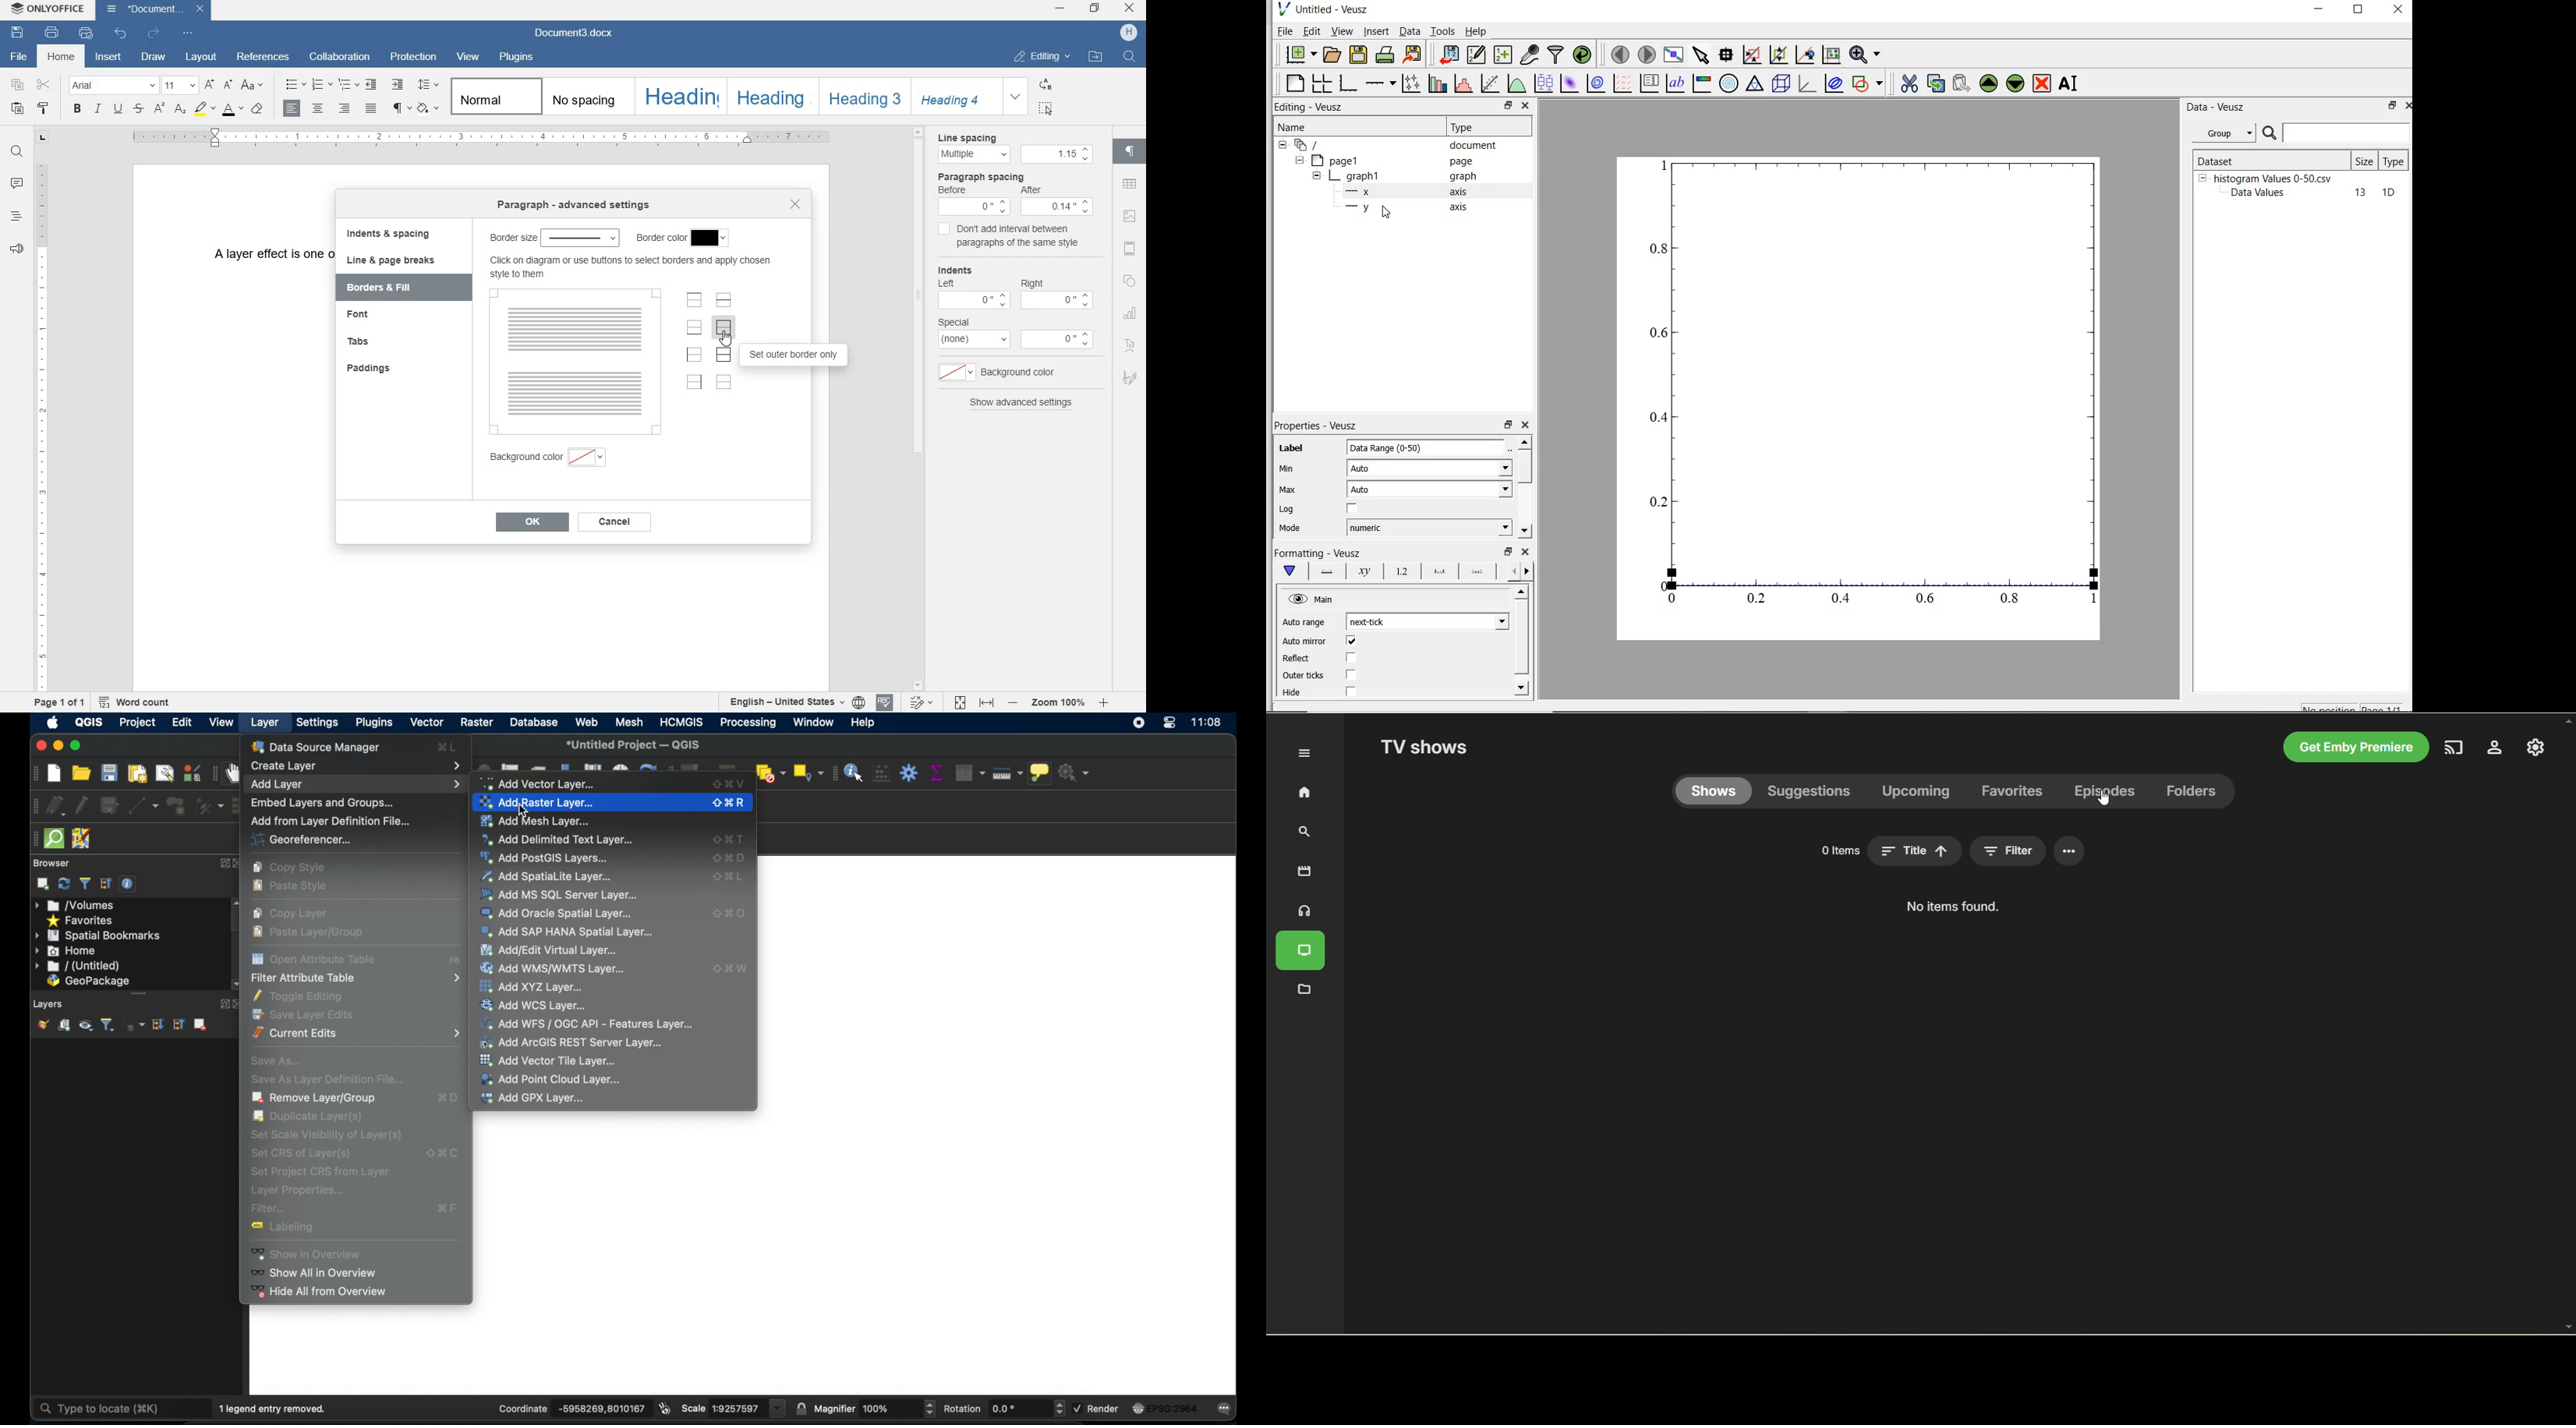 The height and width of the screenshot is (1428, 2576). What do you see at coordinates (15, 184) in the screenshot?
I see `COMMENTS` at bounding box center [15, 184].